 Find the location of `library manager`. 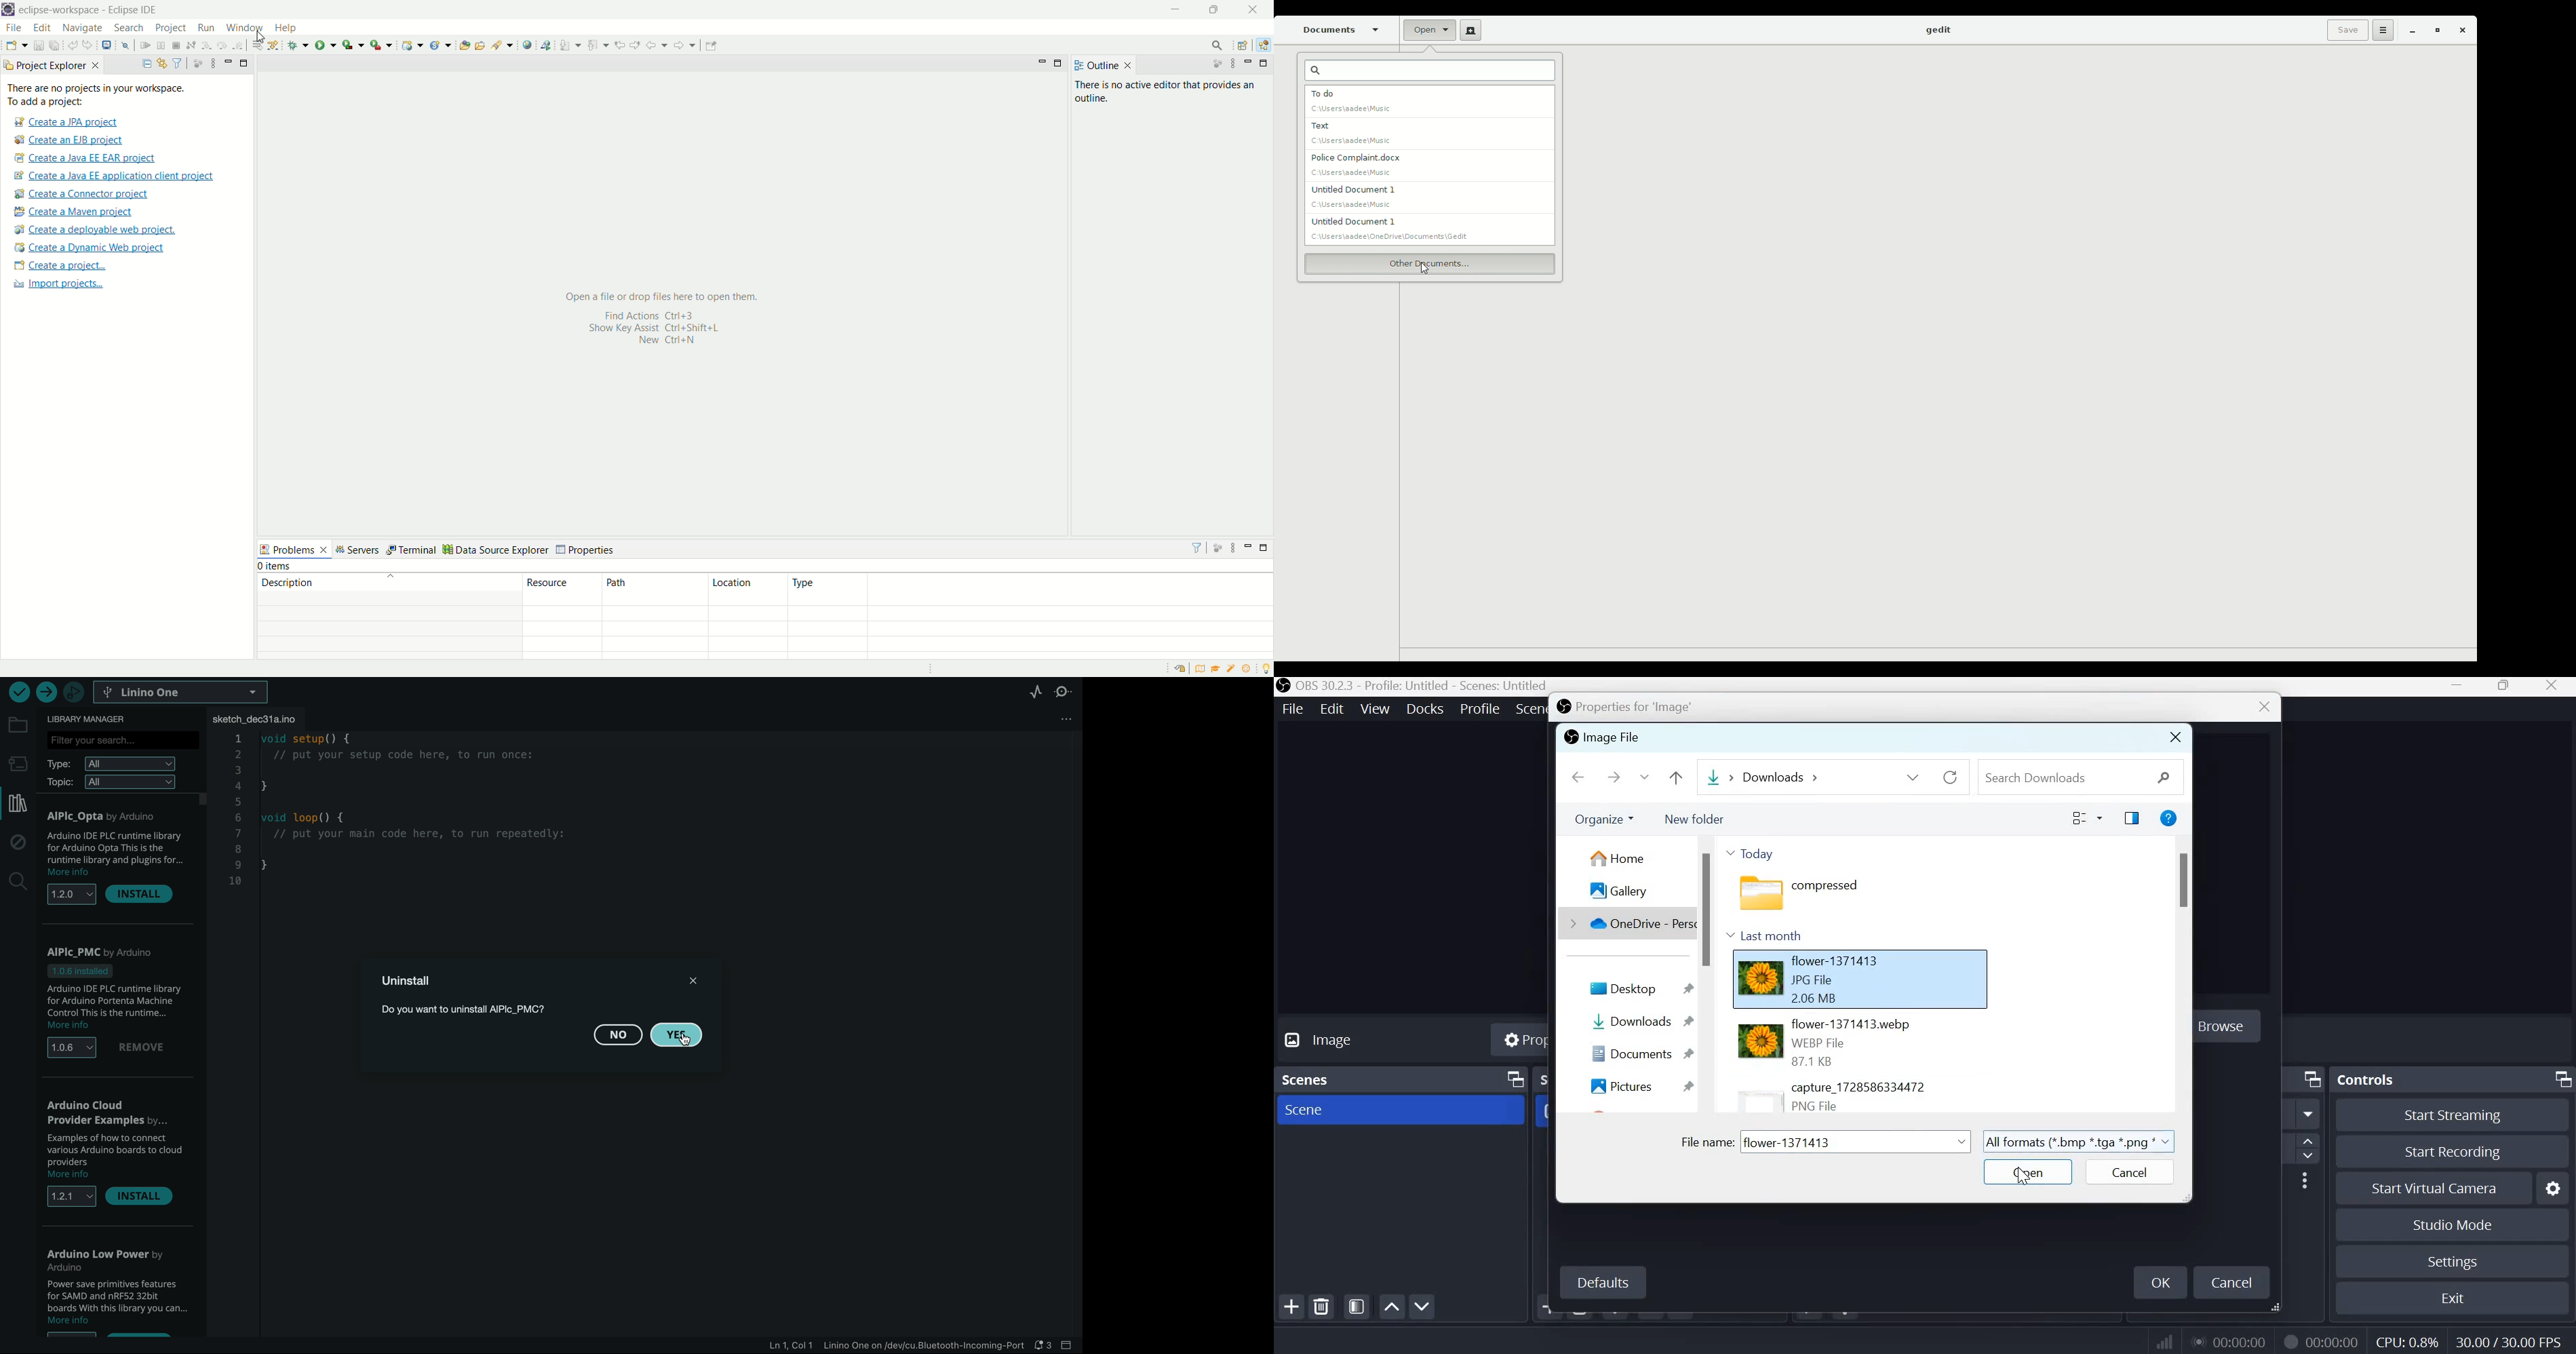

library manager is located at coordinates (96, 720).